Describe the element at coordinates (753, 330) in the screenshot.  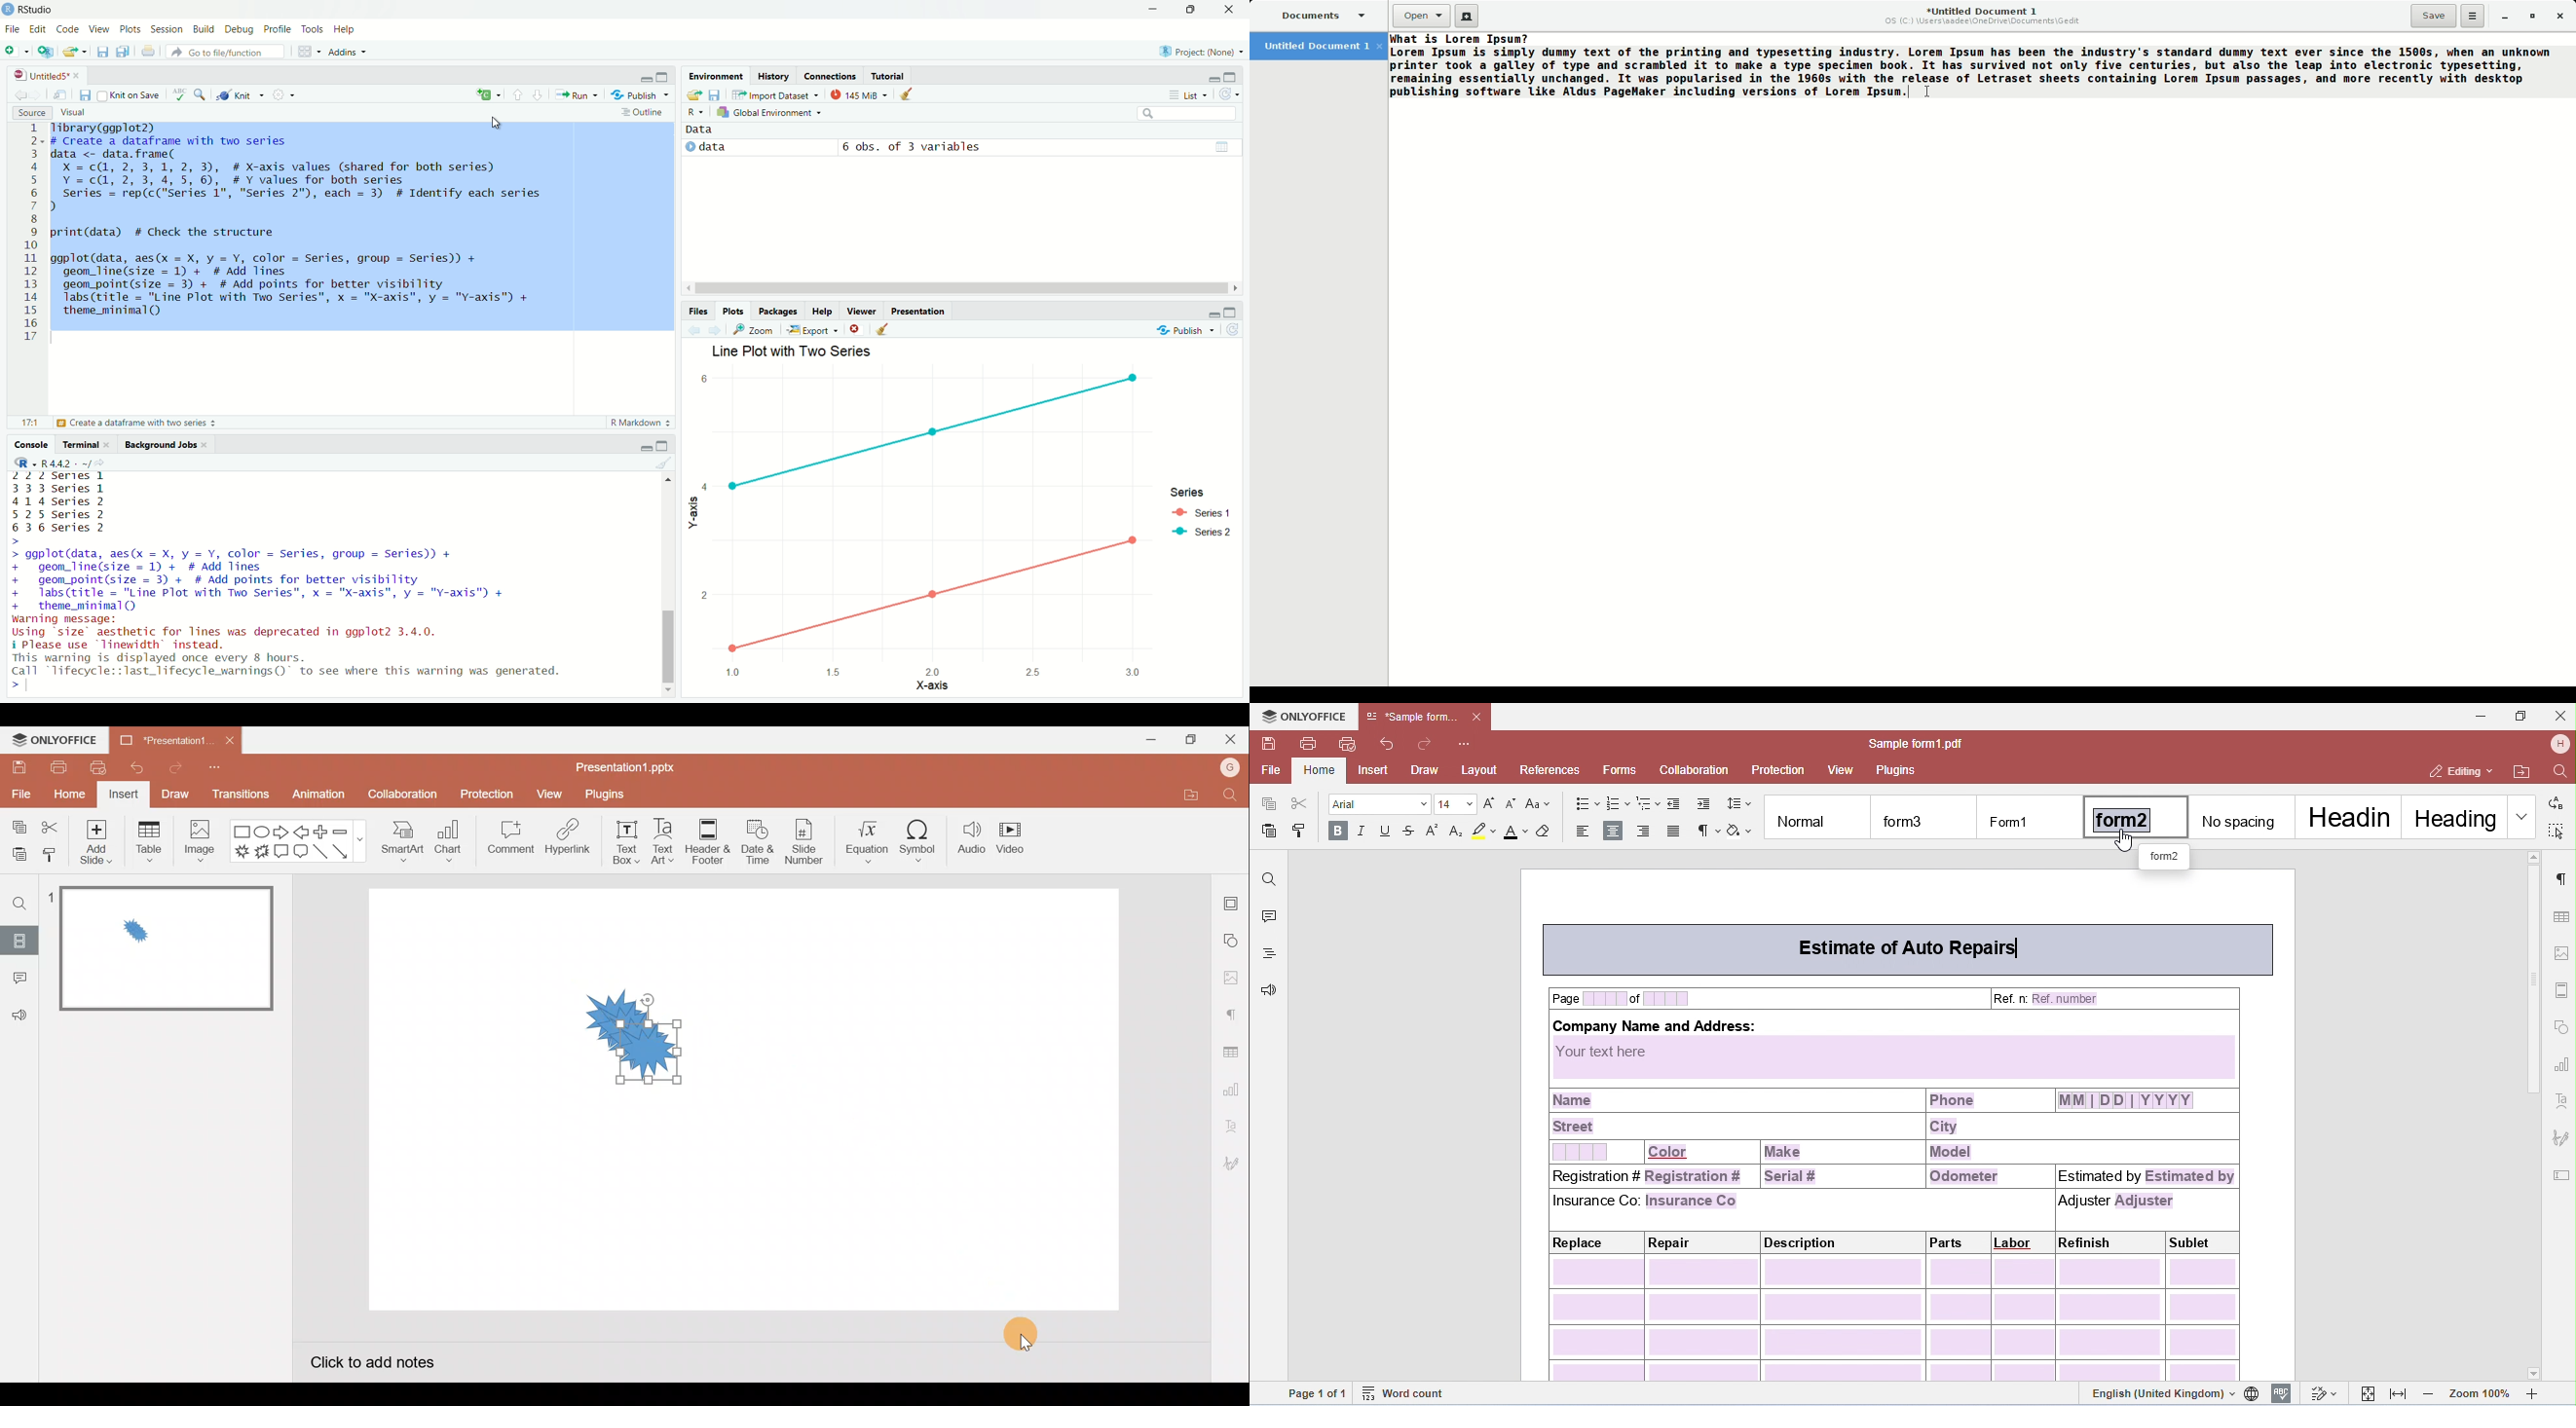
I see `Zoom` at that location.